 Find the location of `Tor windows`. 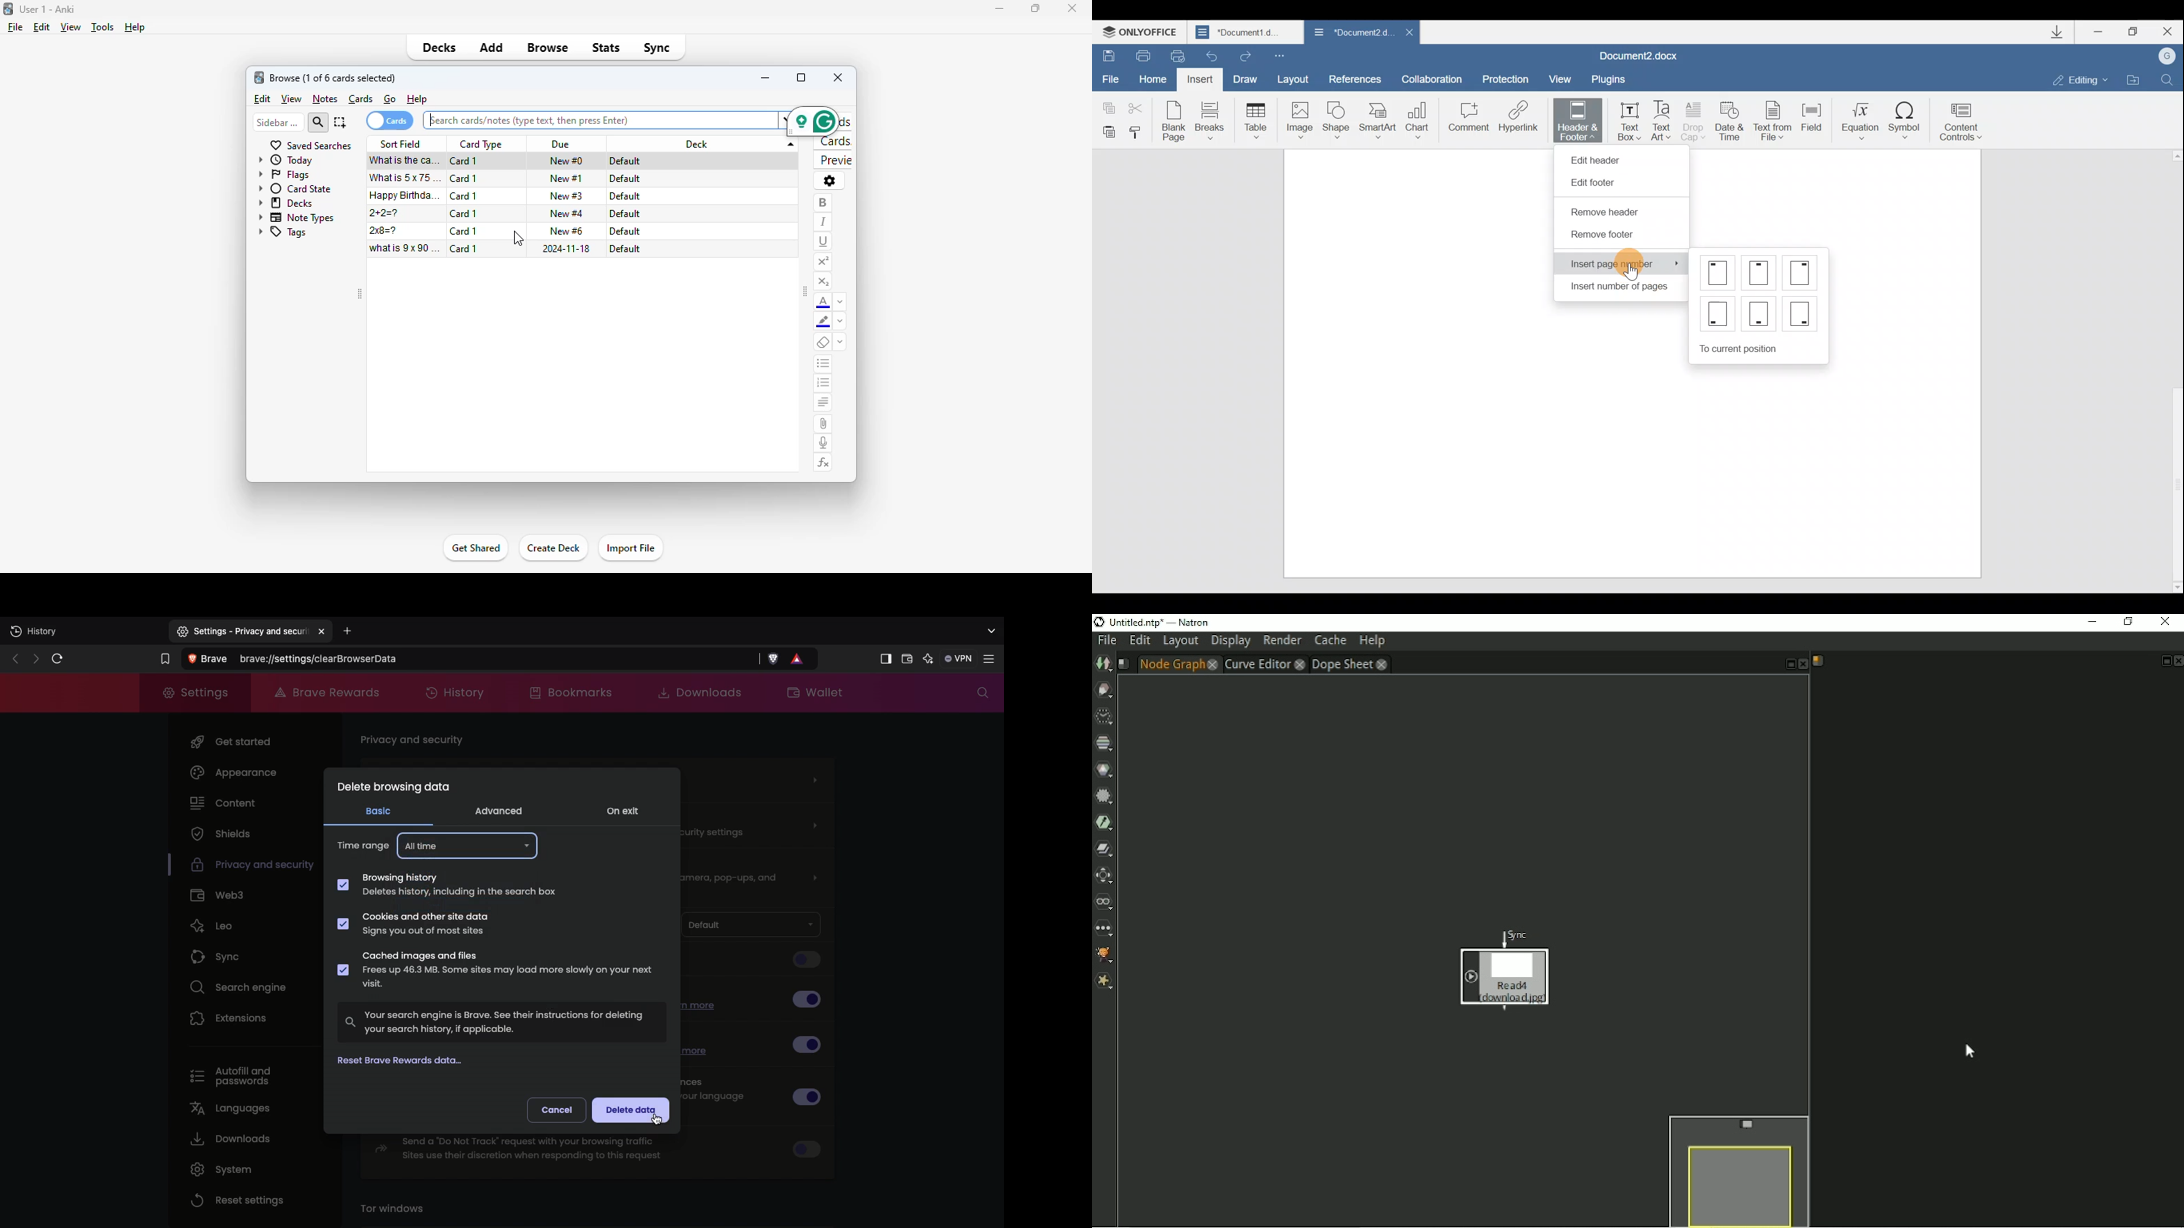

Tor windows is located at coordinates (397, 1209).